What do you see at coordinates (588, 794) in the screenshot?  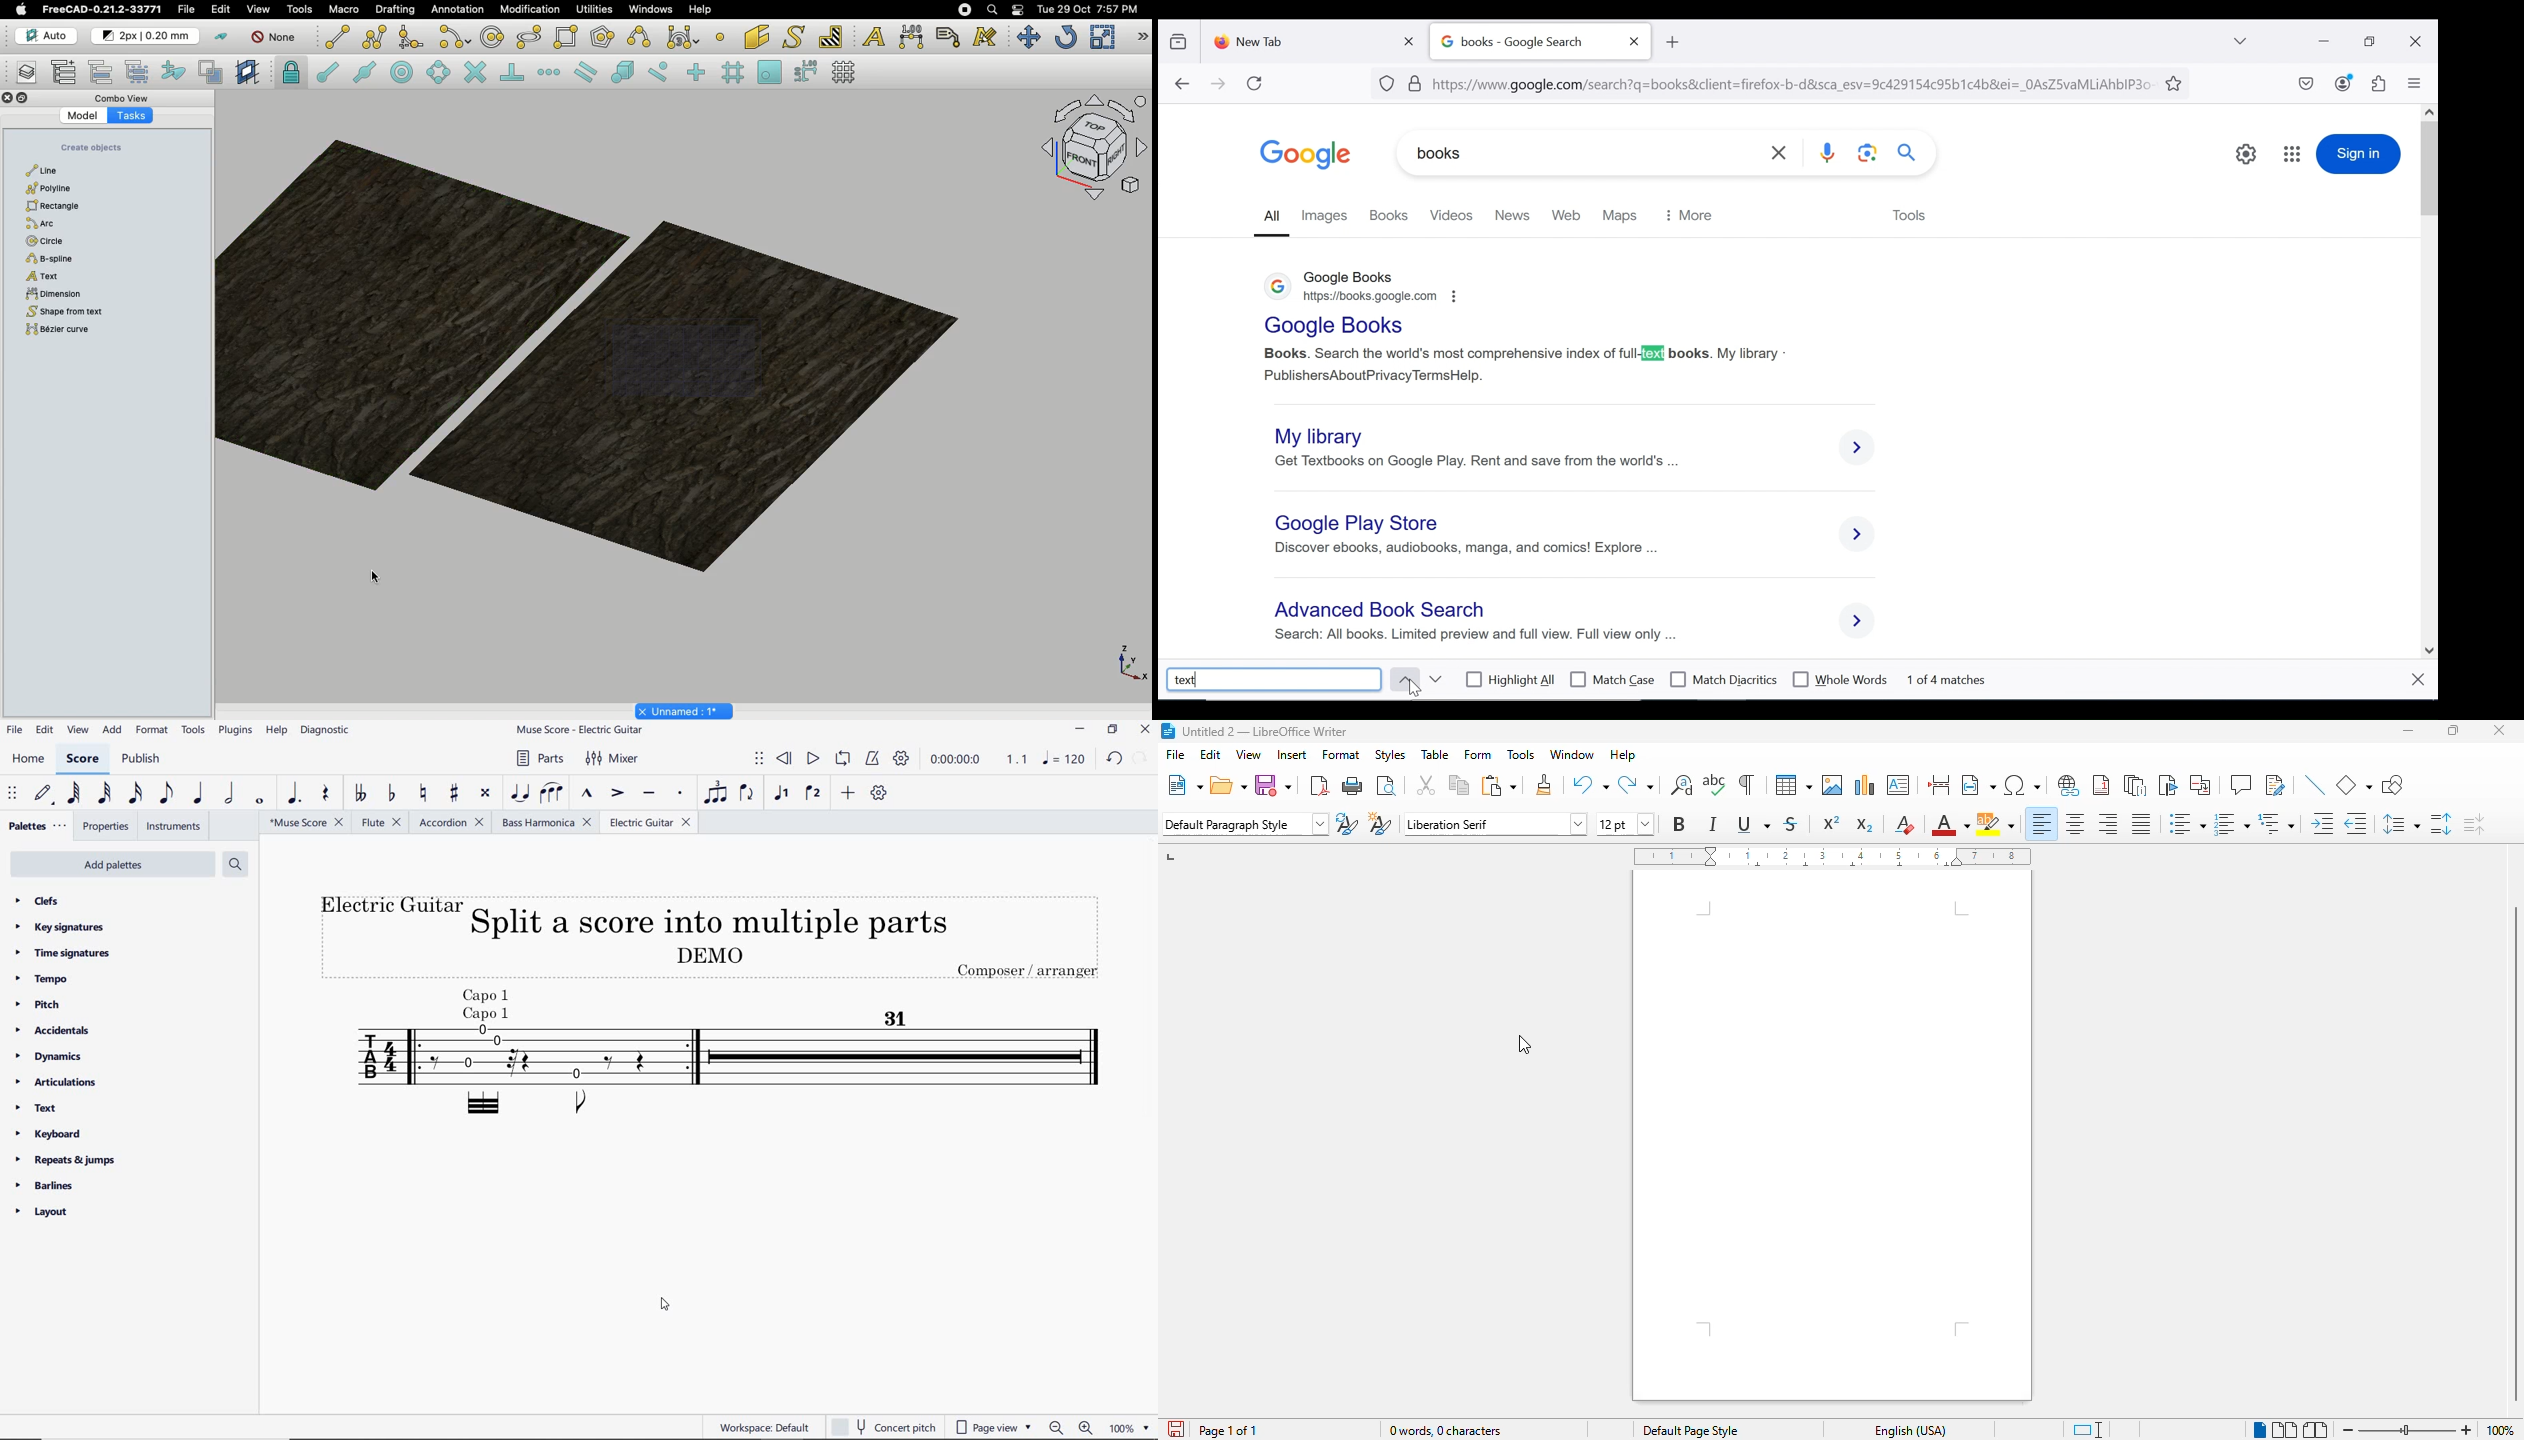 I see `marcato` at bounding box center [588, 794].